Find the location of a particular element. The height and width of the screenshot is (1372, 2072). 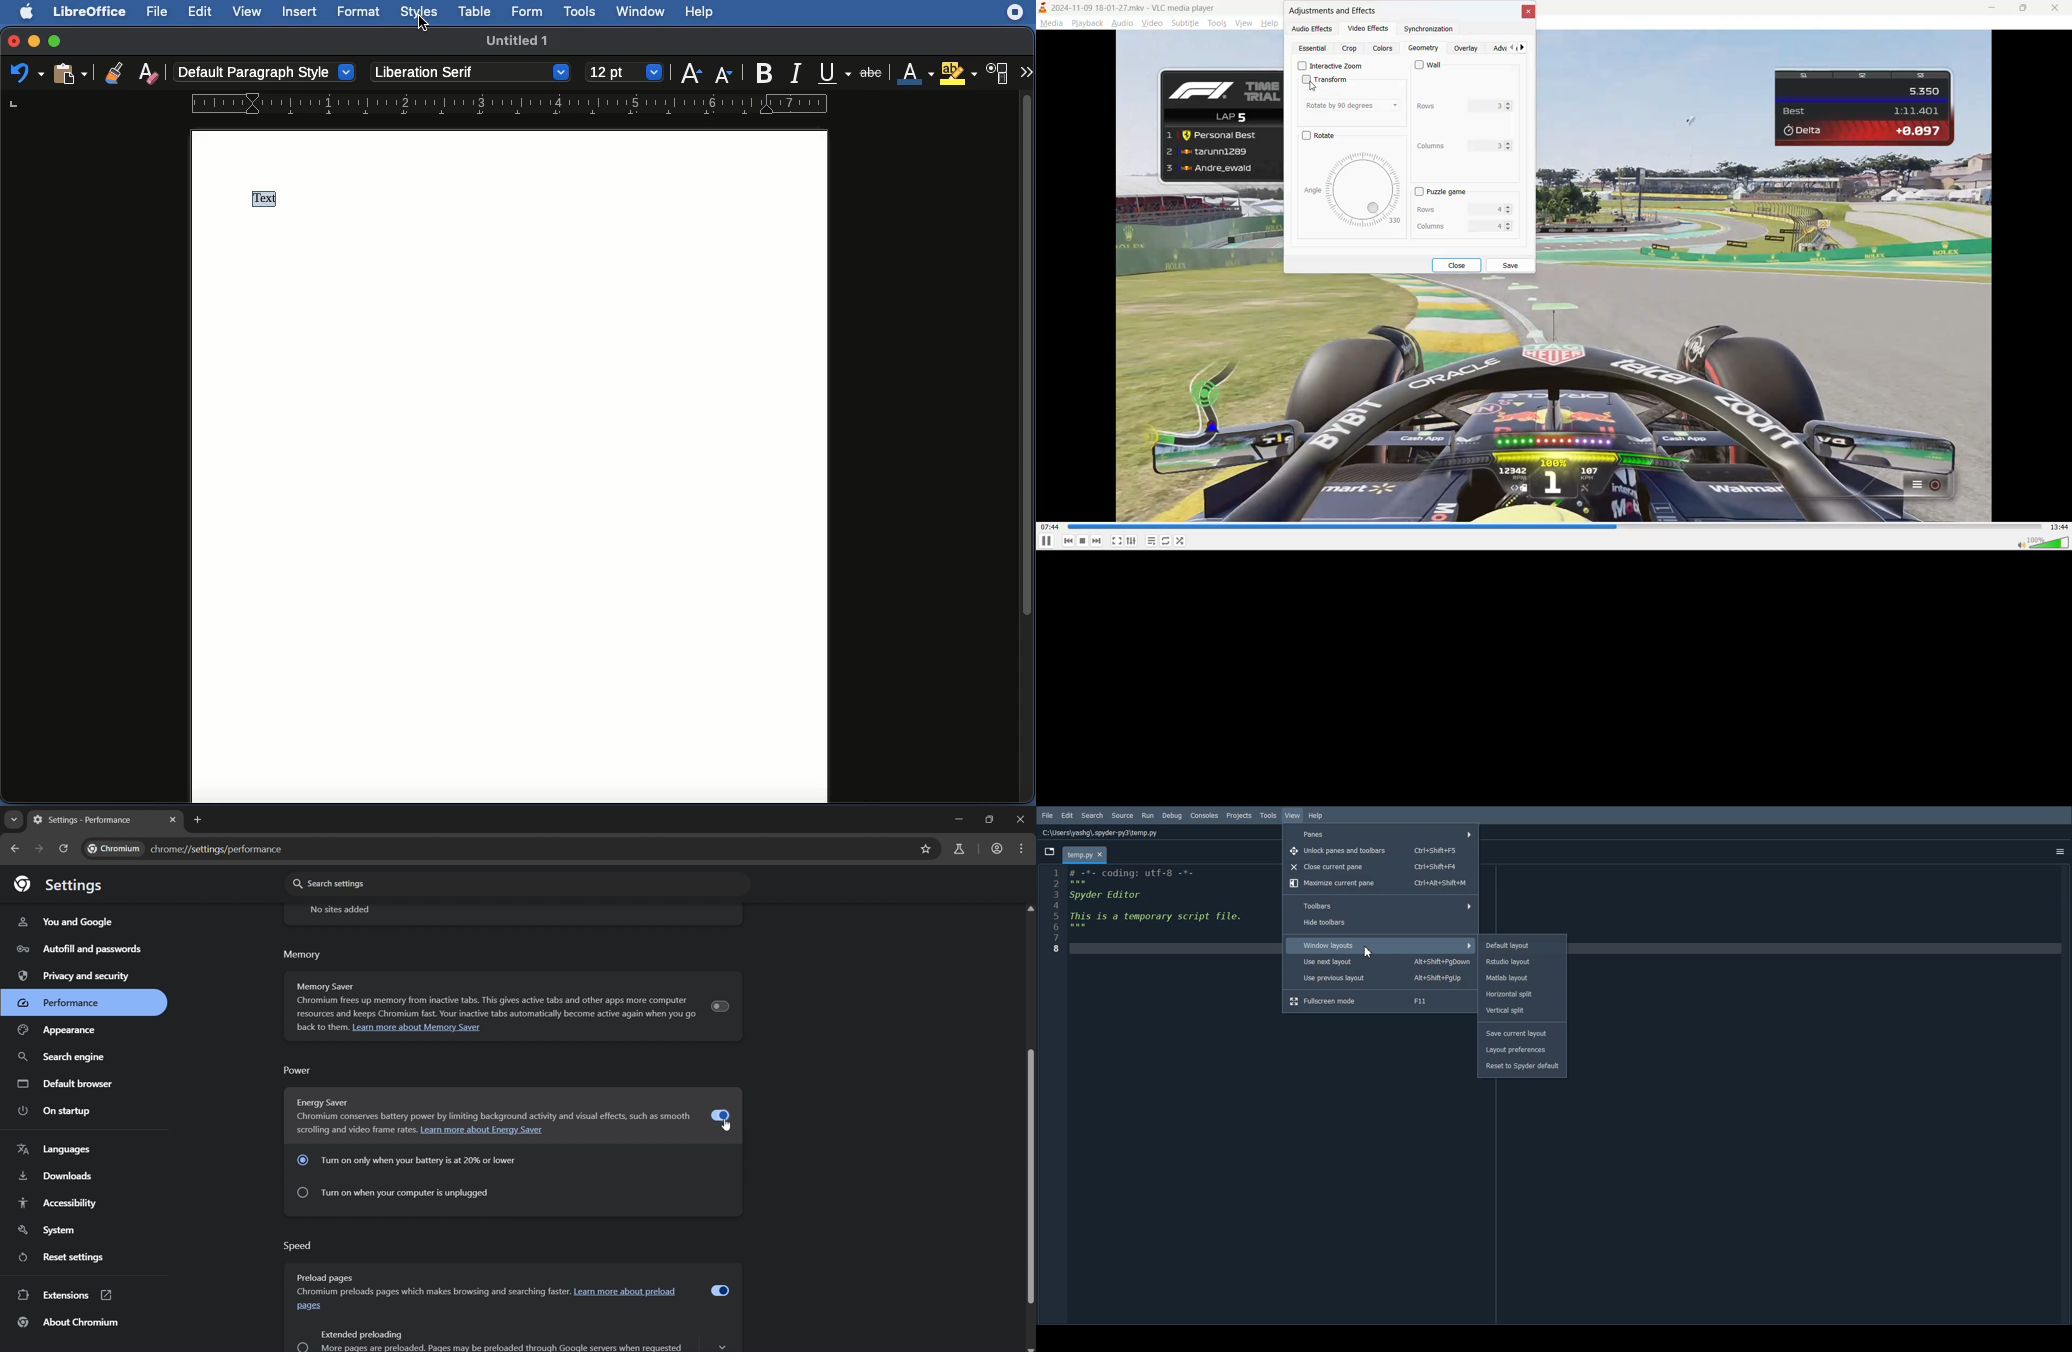

volume is located at coordinates (2042, 542).